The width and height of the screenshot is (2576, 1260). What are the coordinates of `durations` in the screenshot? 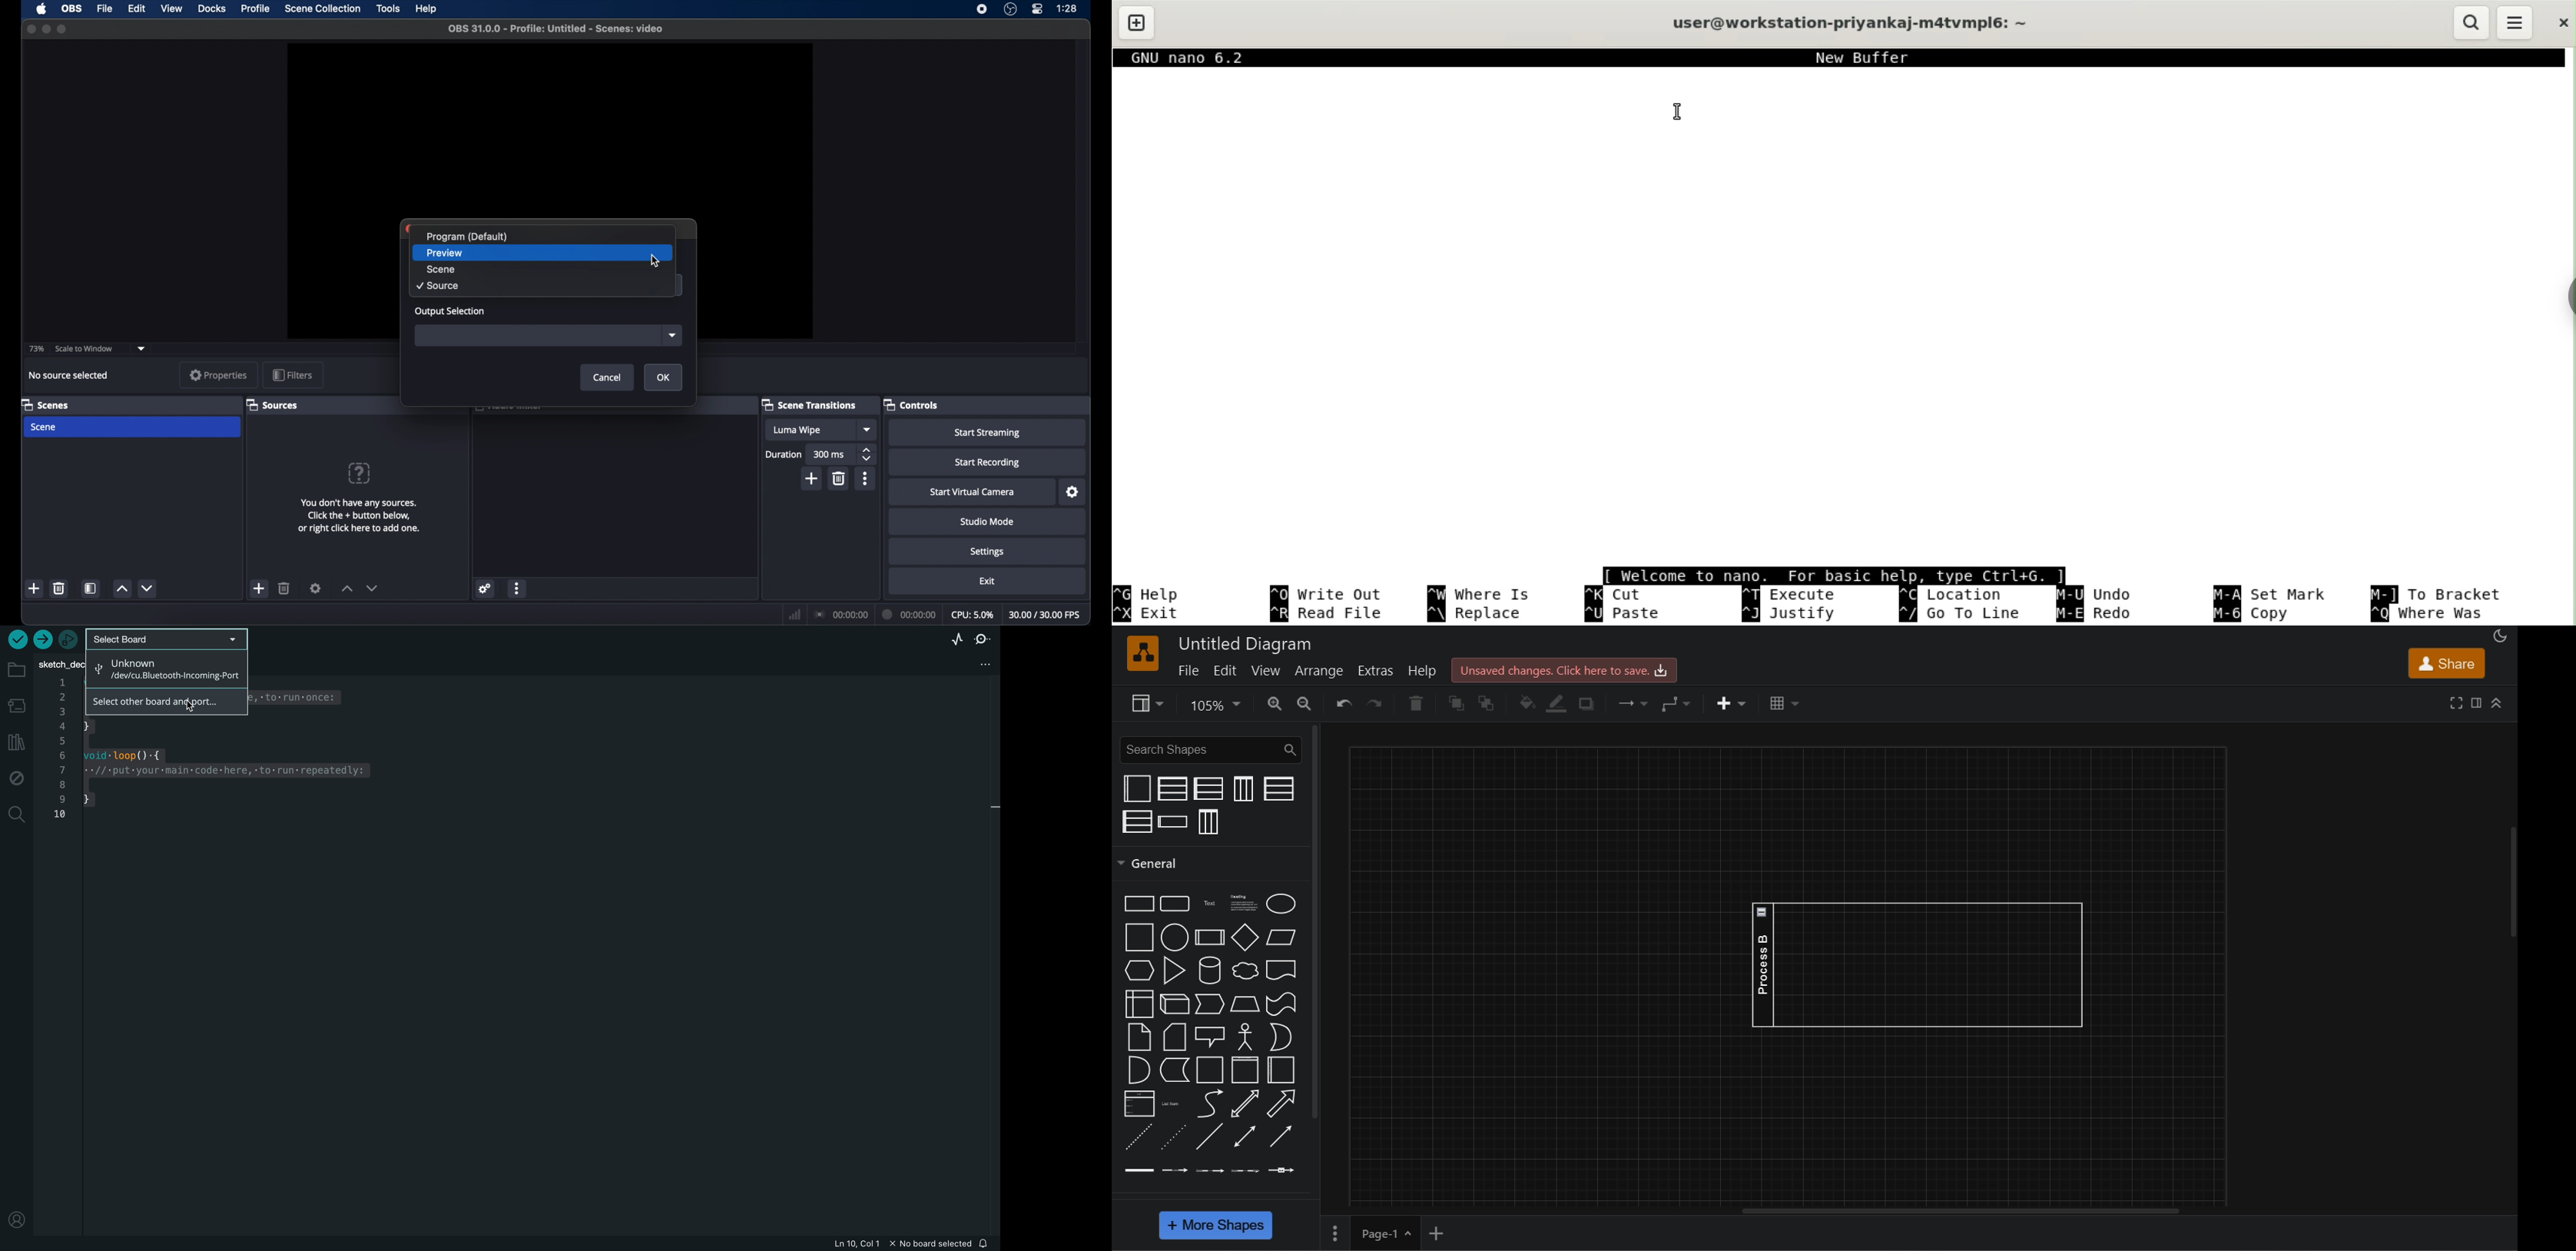 It's located at (783, 455).